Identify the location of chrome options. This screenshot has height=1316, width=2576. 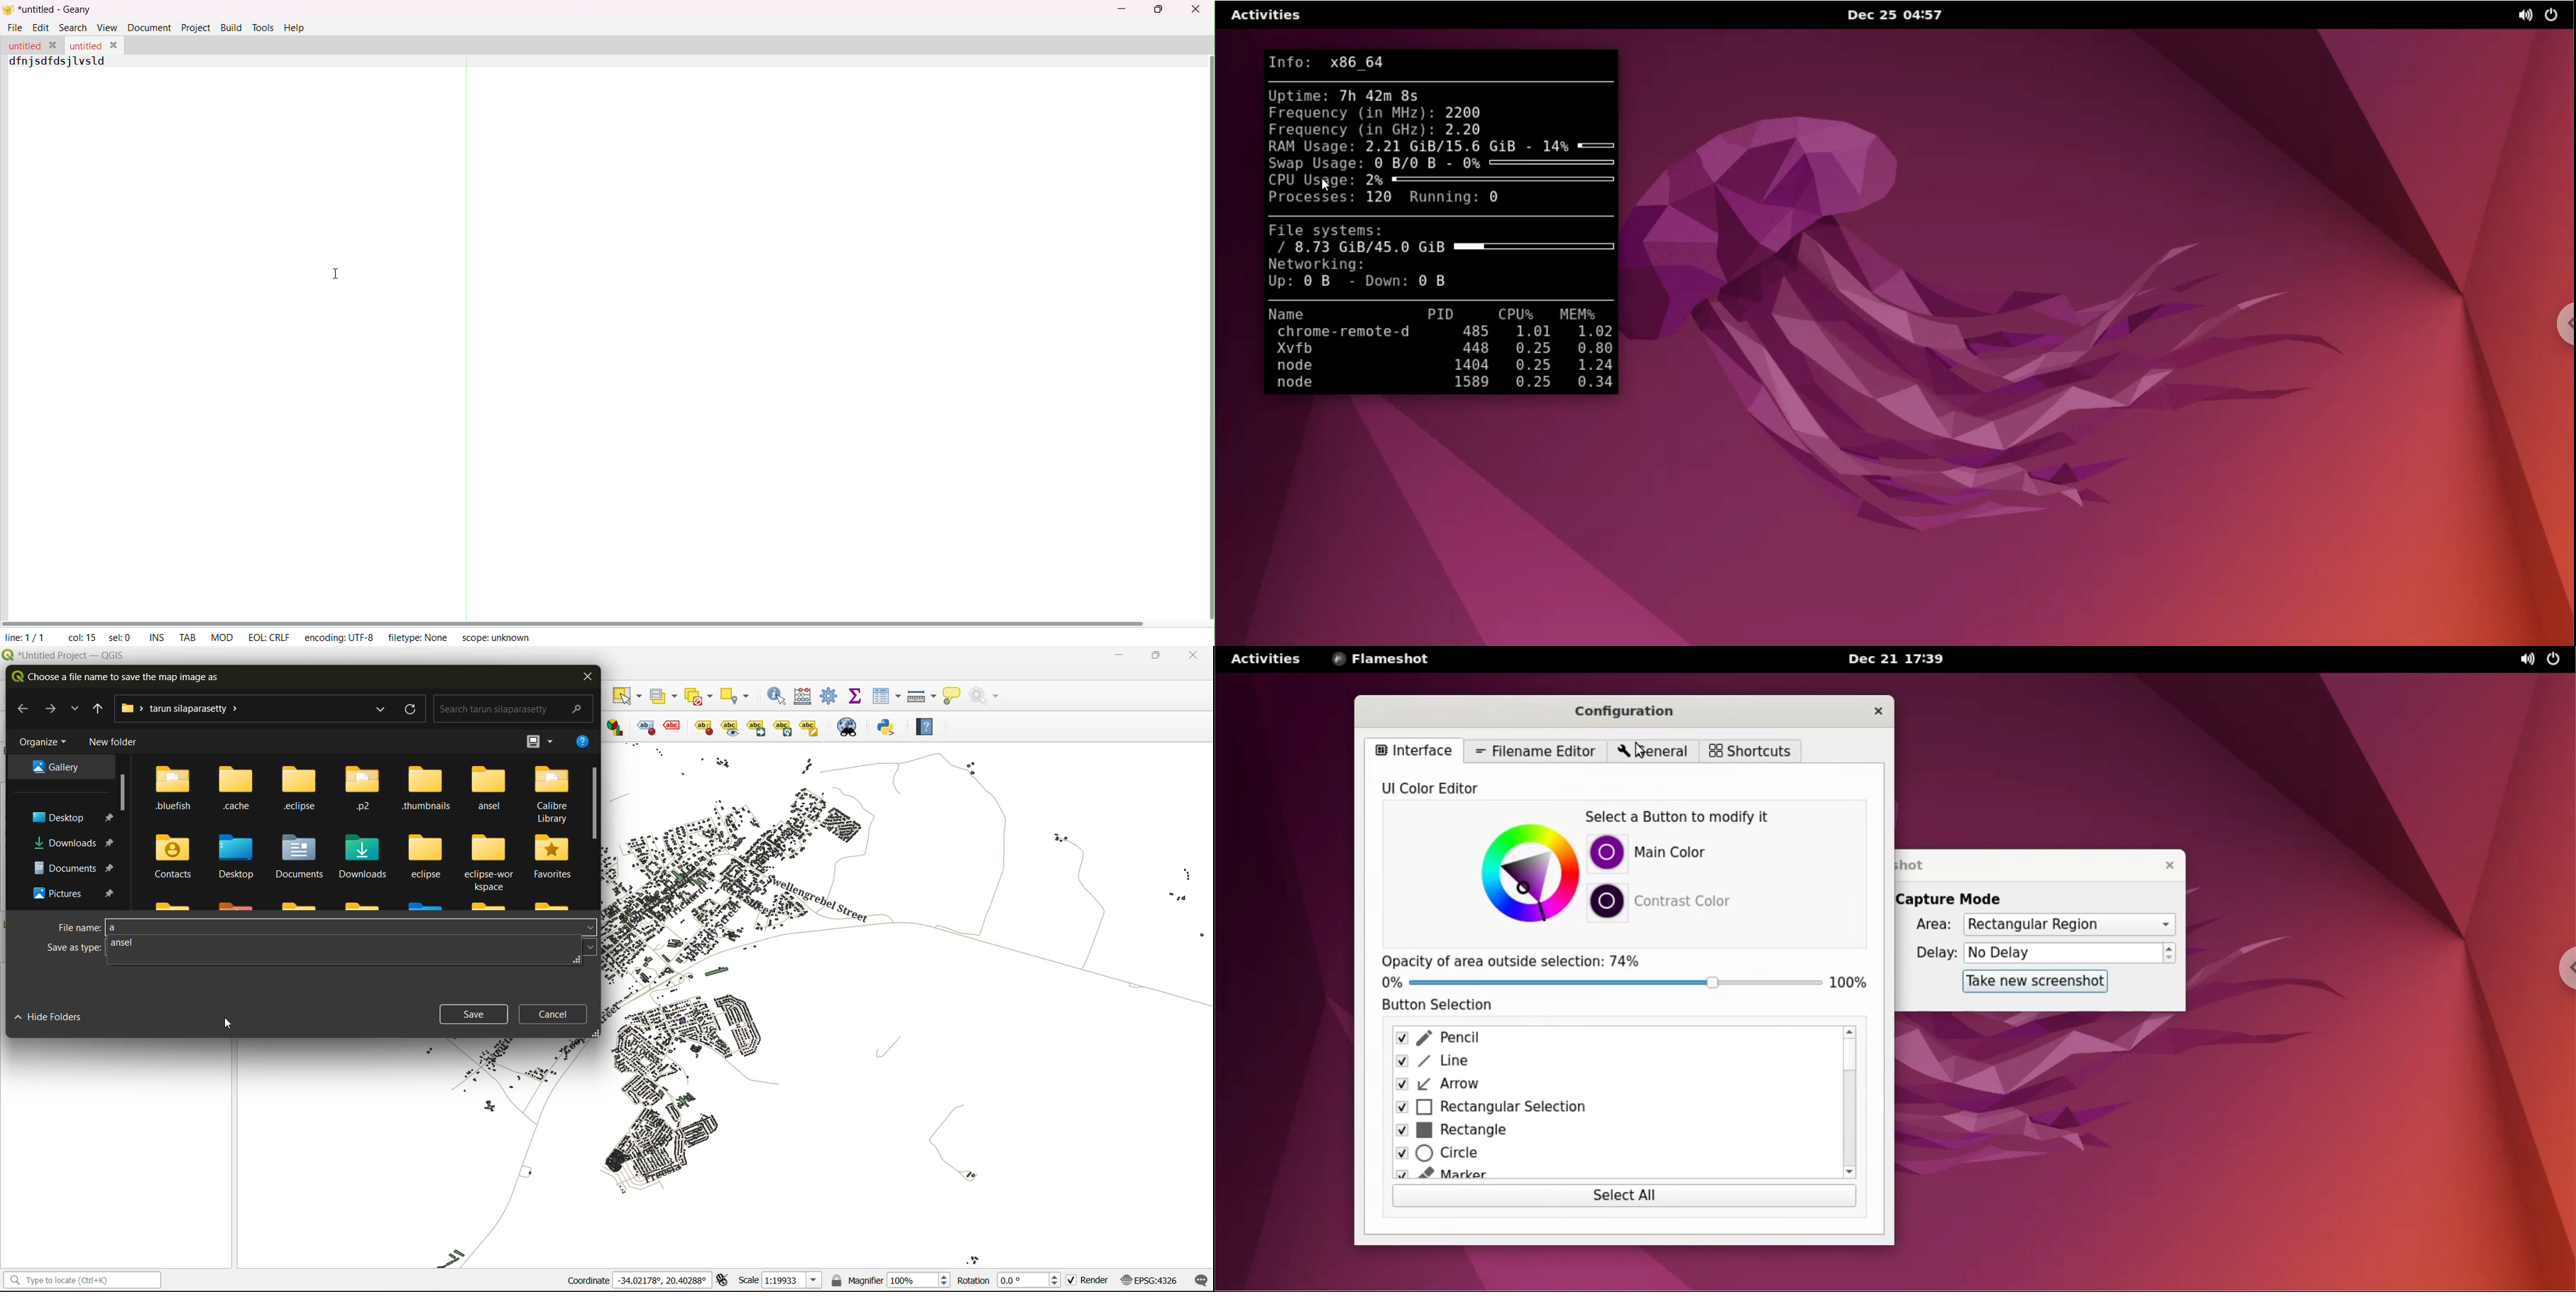
(2560, 969).